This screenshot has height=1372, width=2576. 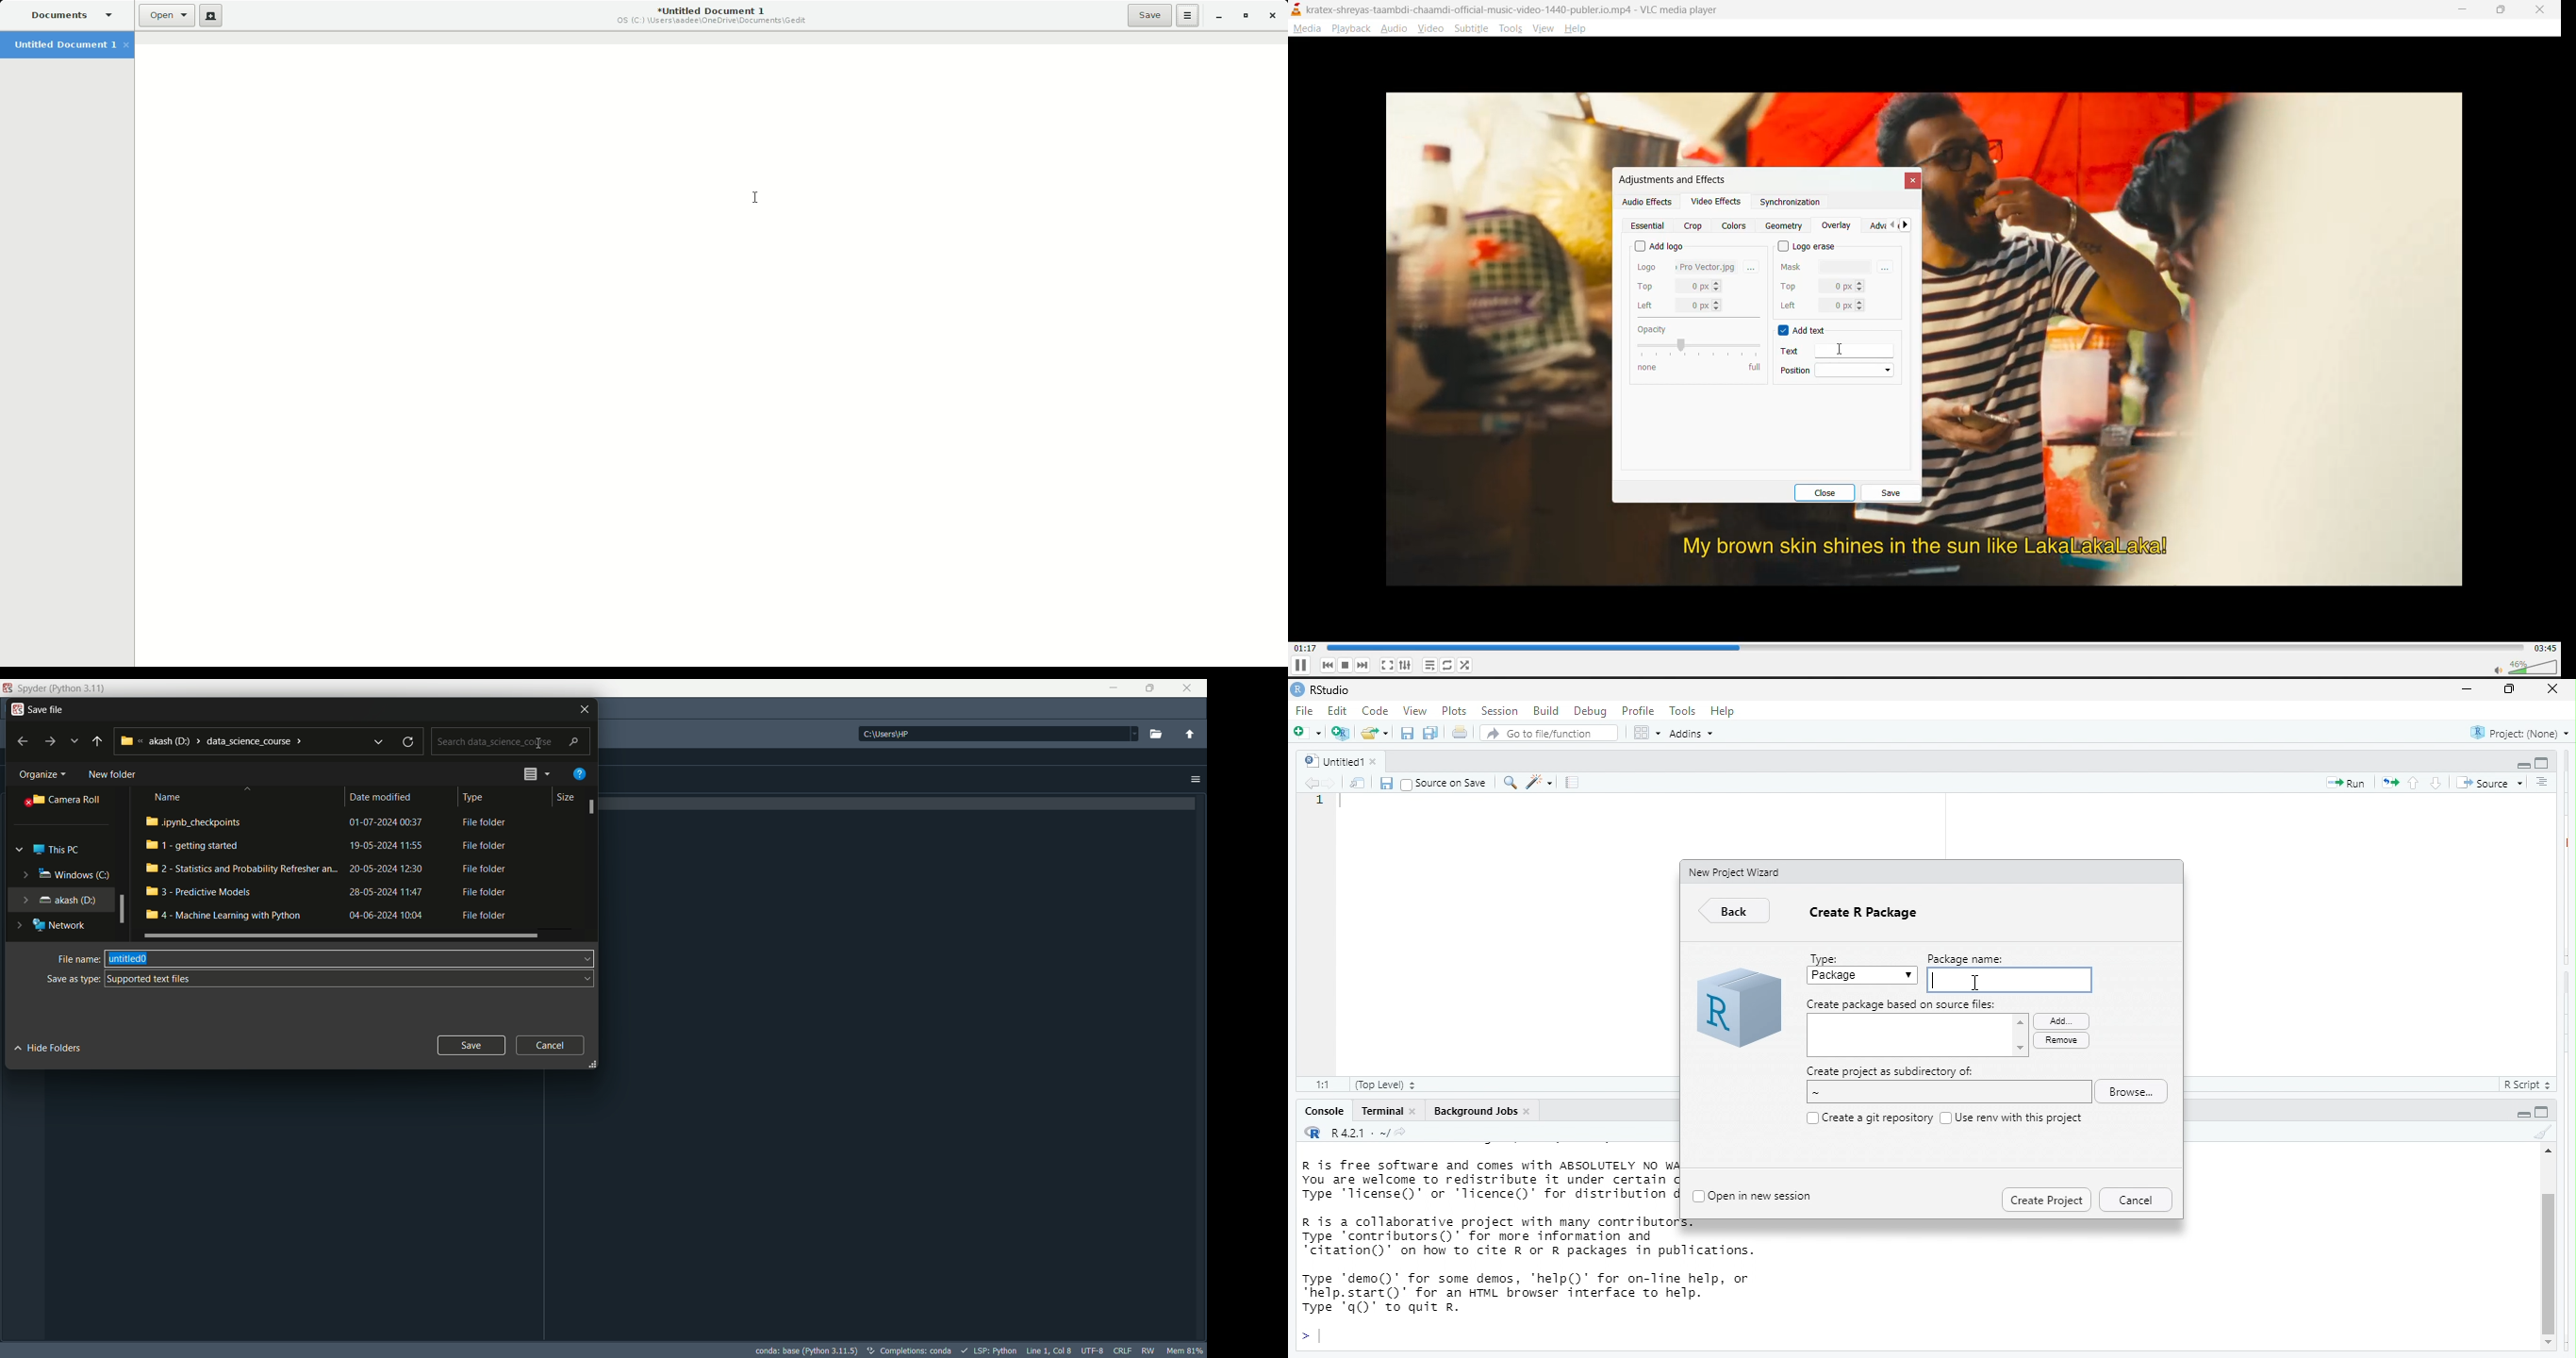 What do you see at coordinates (1549, 734) in the screenshot?
I see ` Go to fie/function` at bounding box center [1549, 734].